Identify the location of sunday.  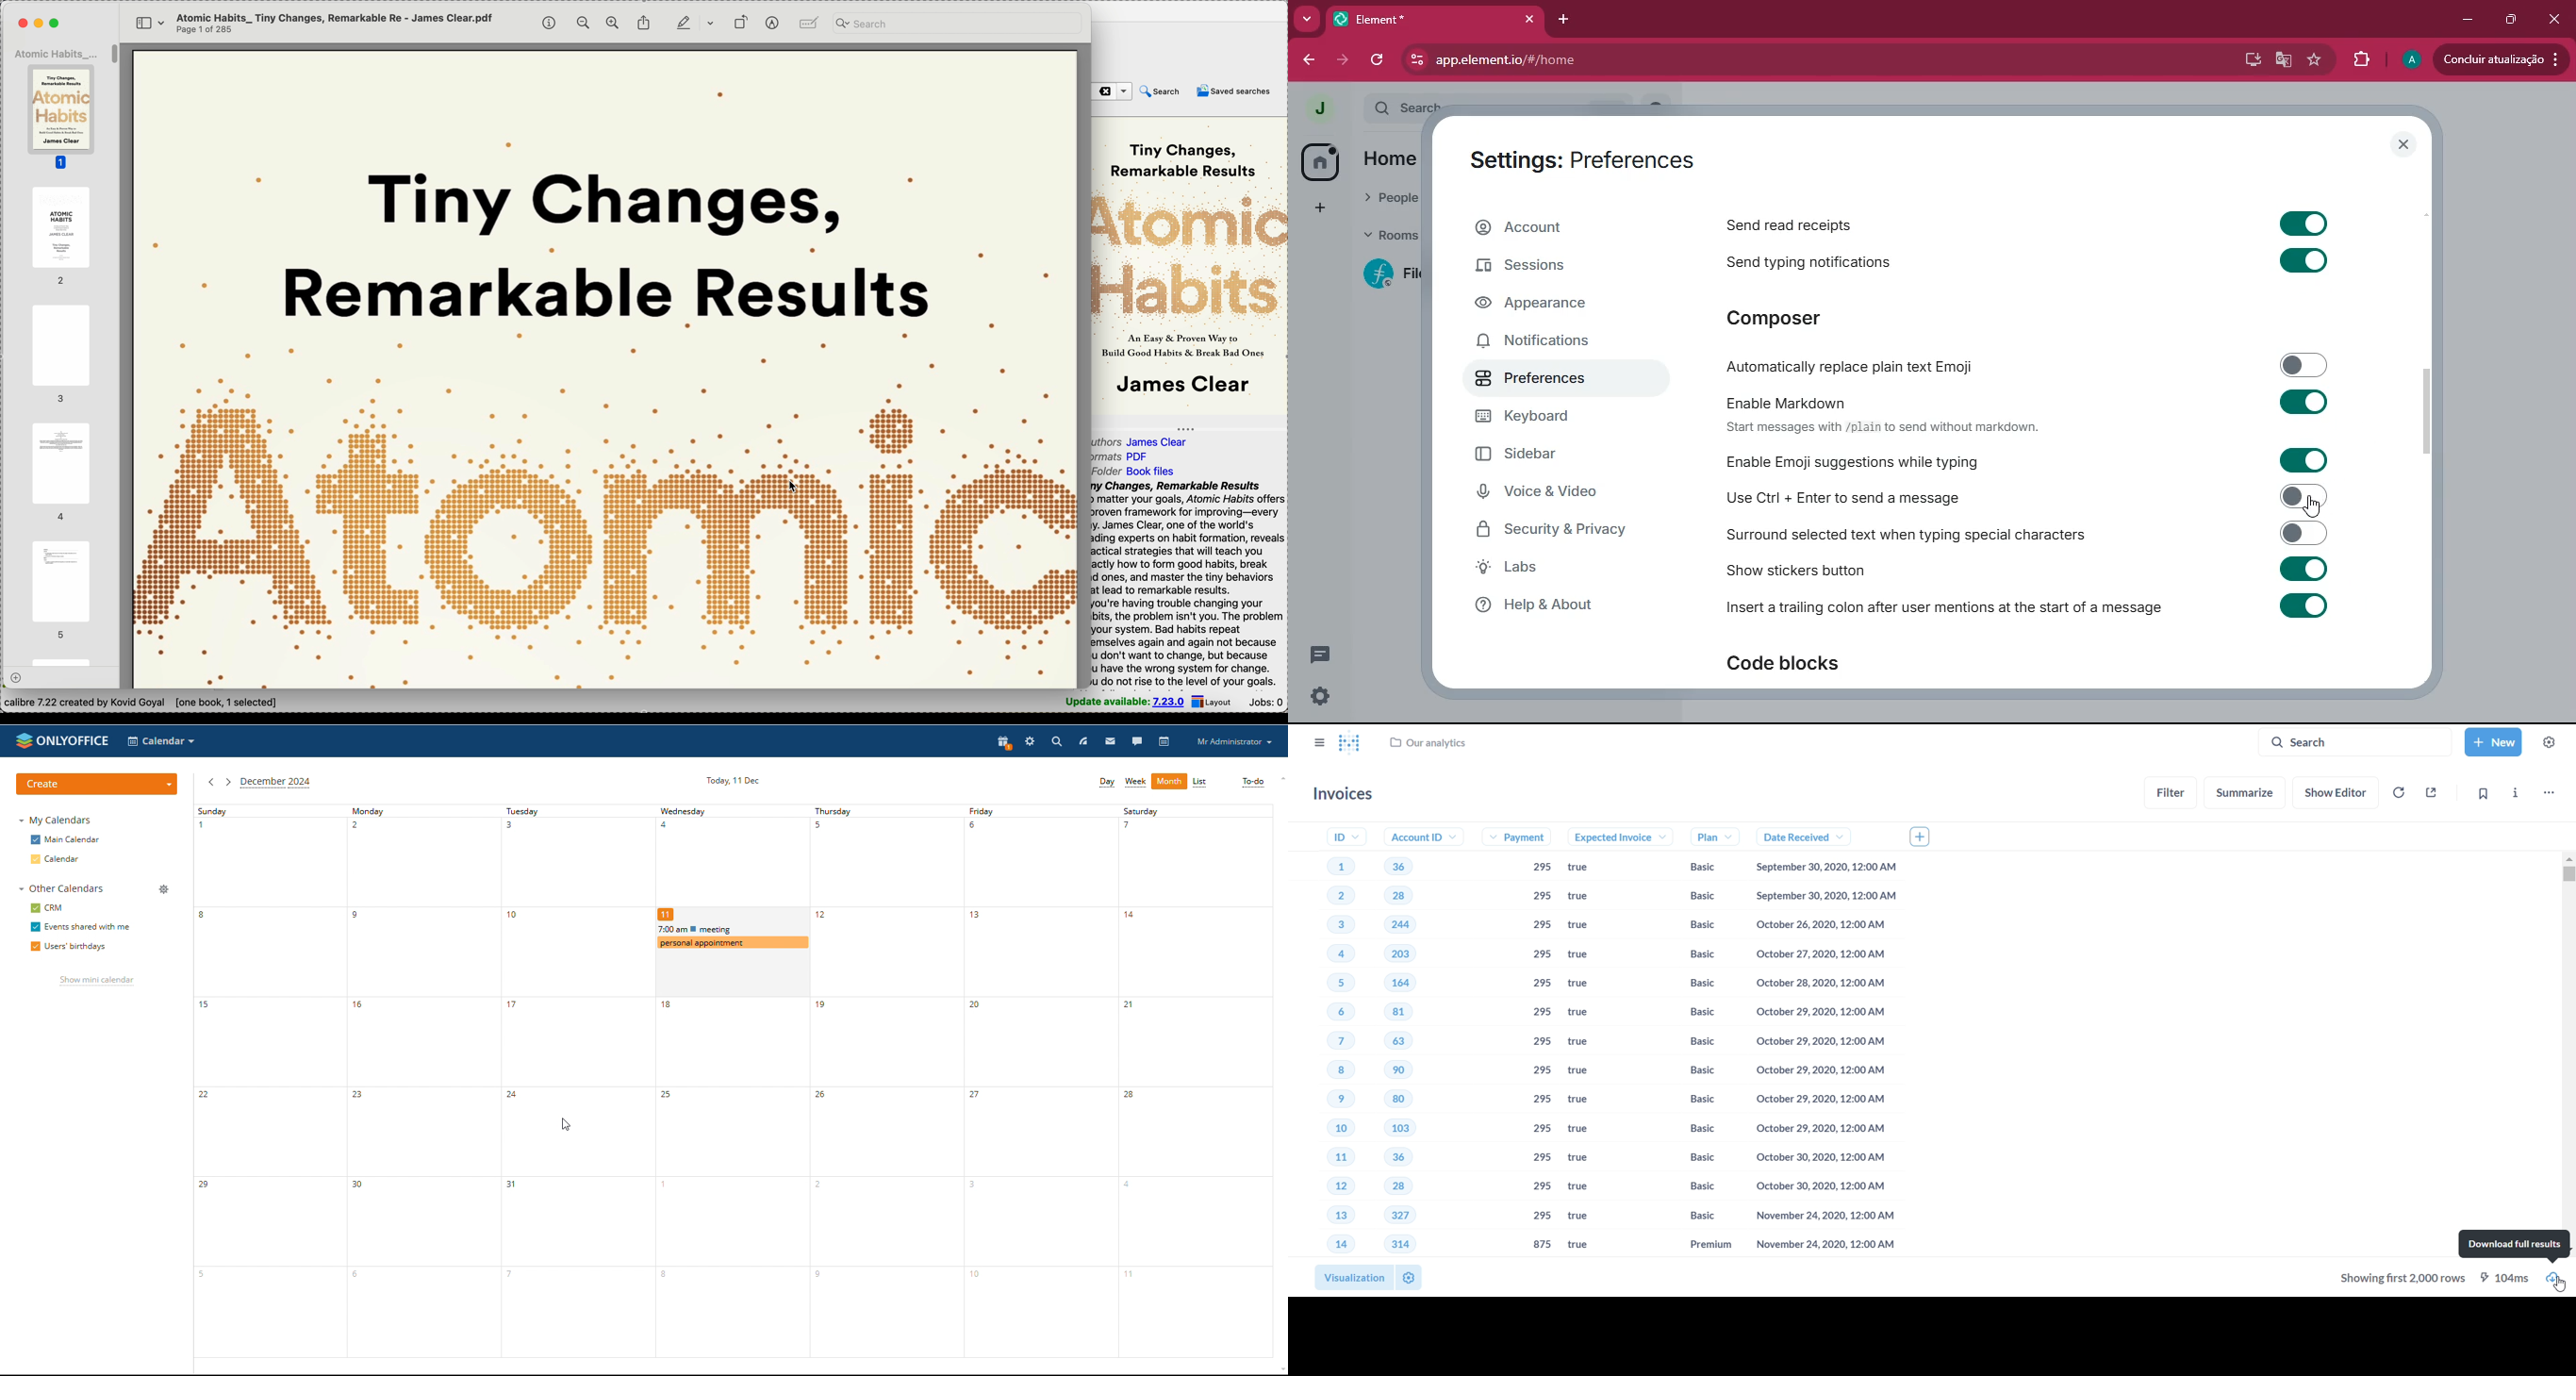
(270, 1081).